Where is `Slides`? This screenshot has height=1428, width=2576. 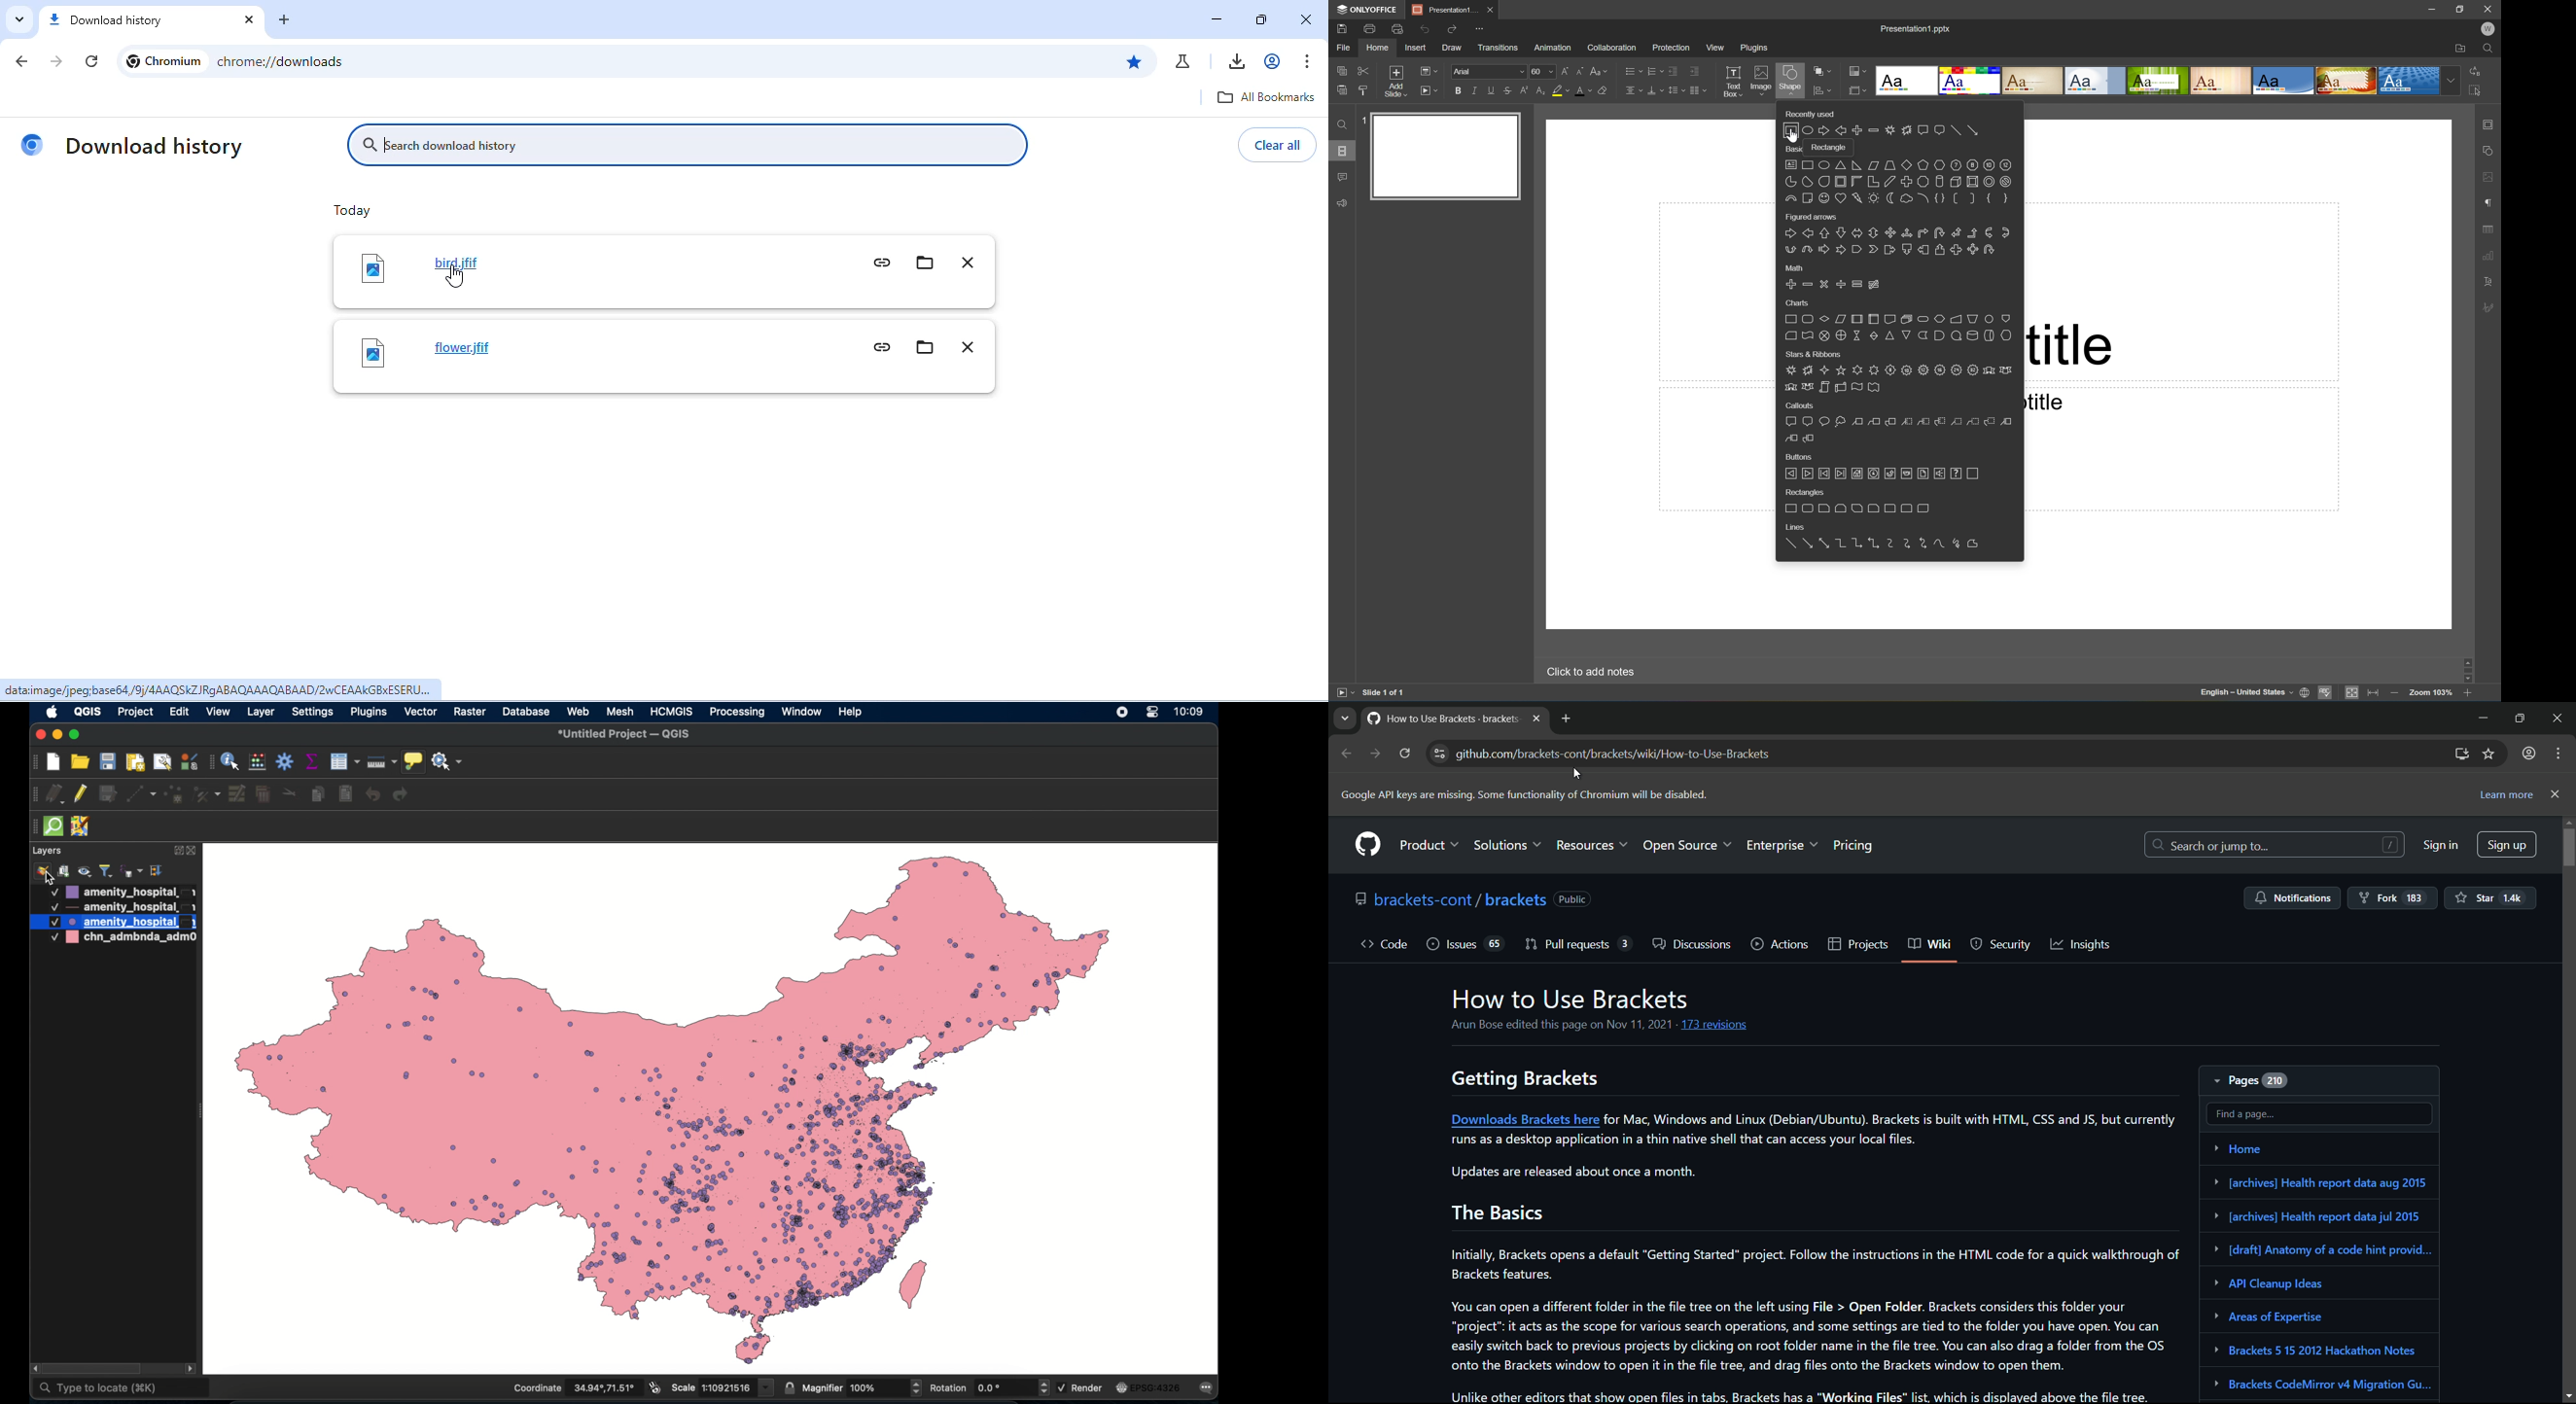 Slides is located at coordinates (1342, 150).